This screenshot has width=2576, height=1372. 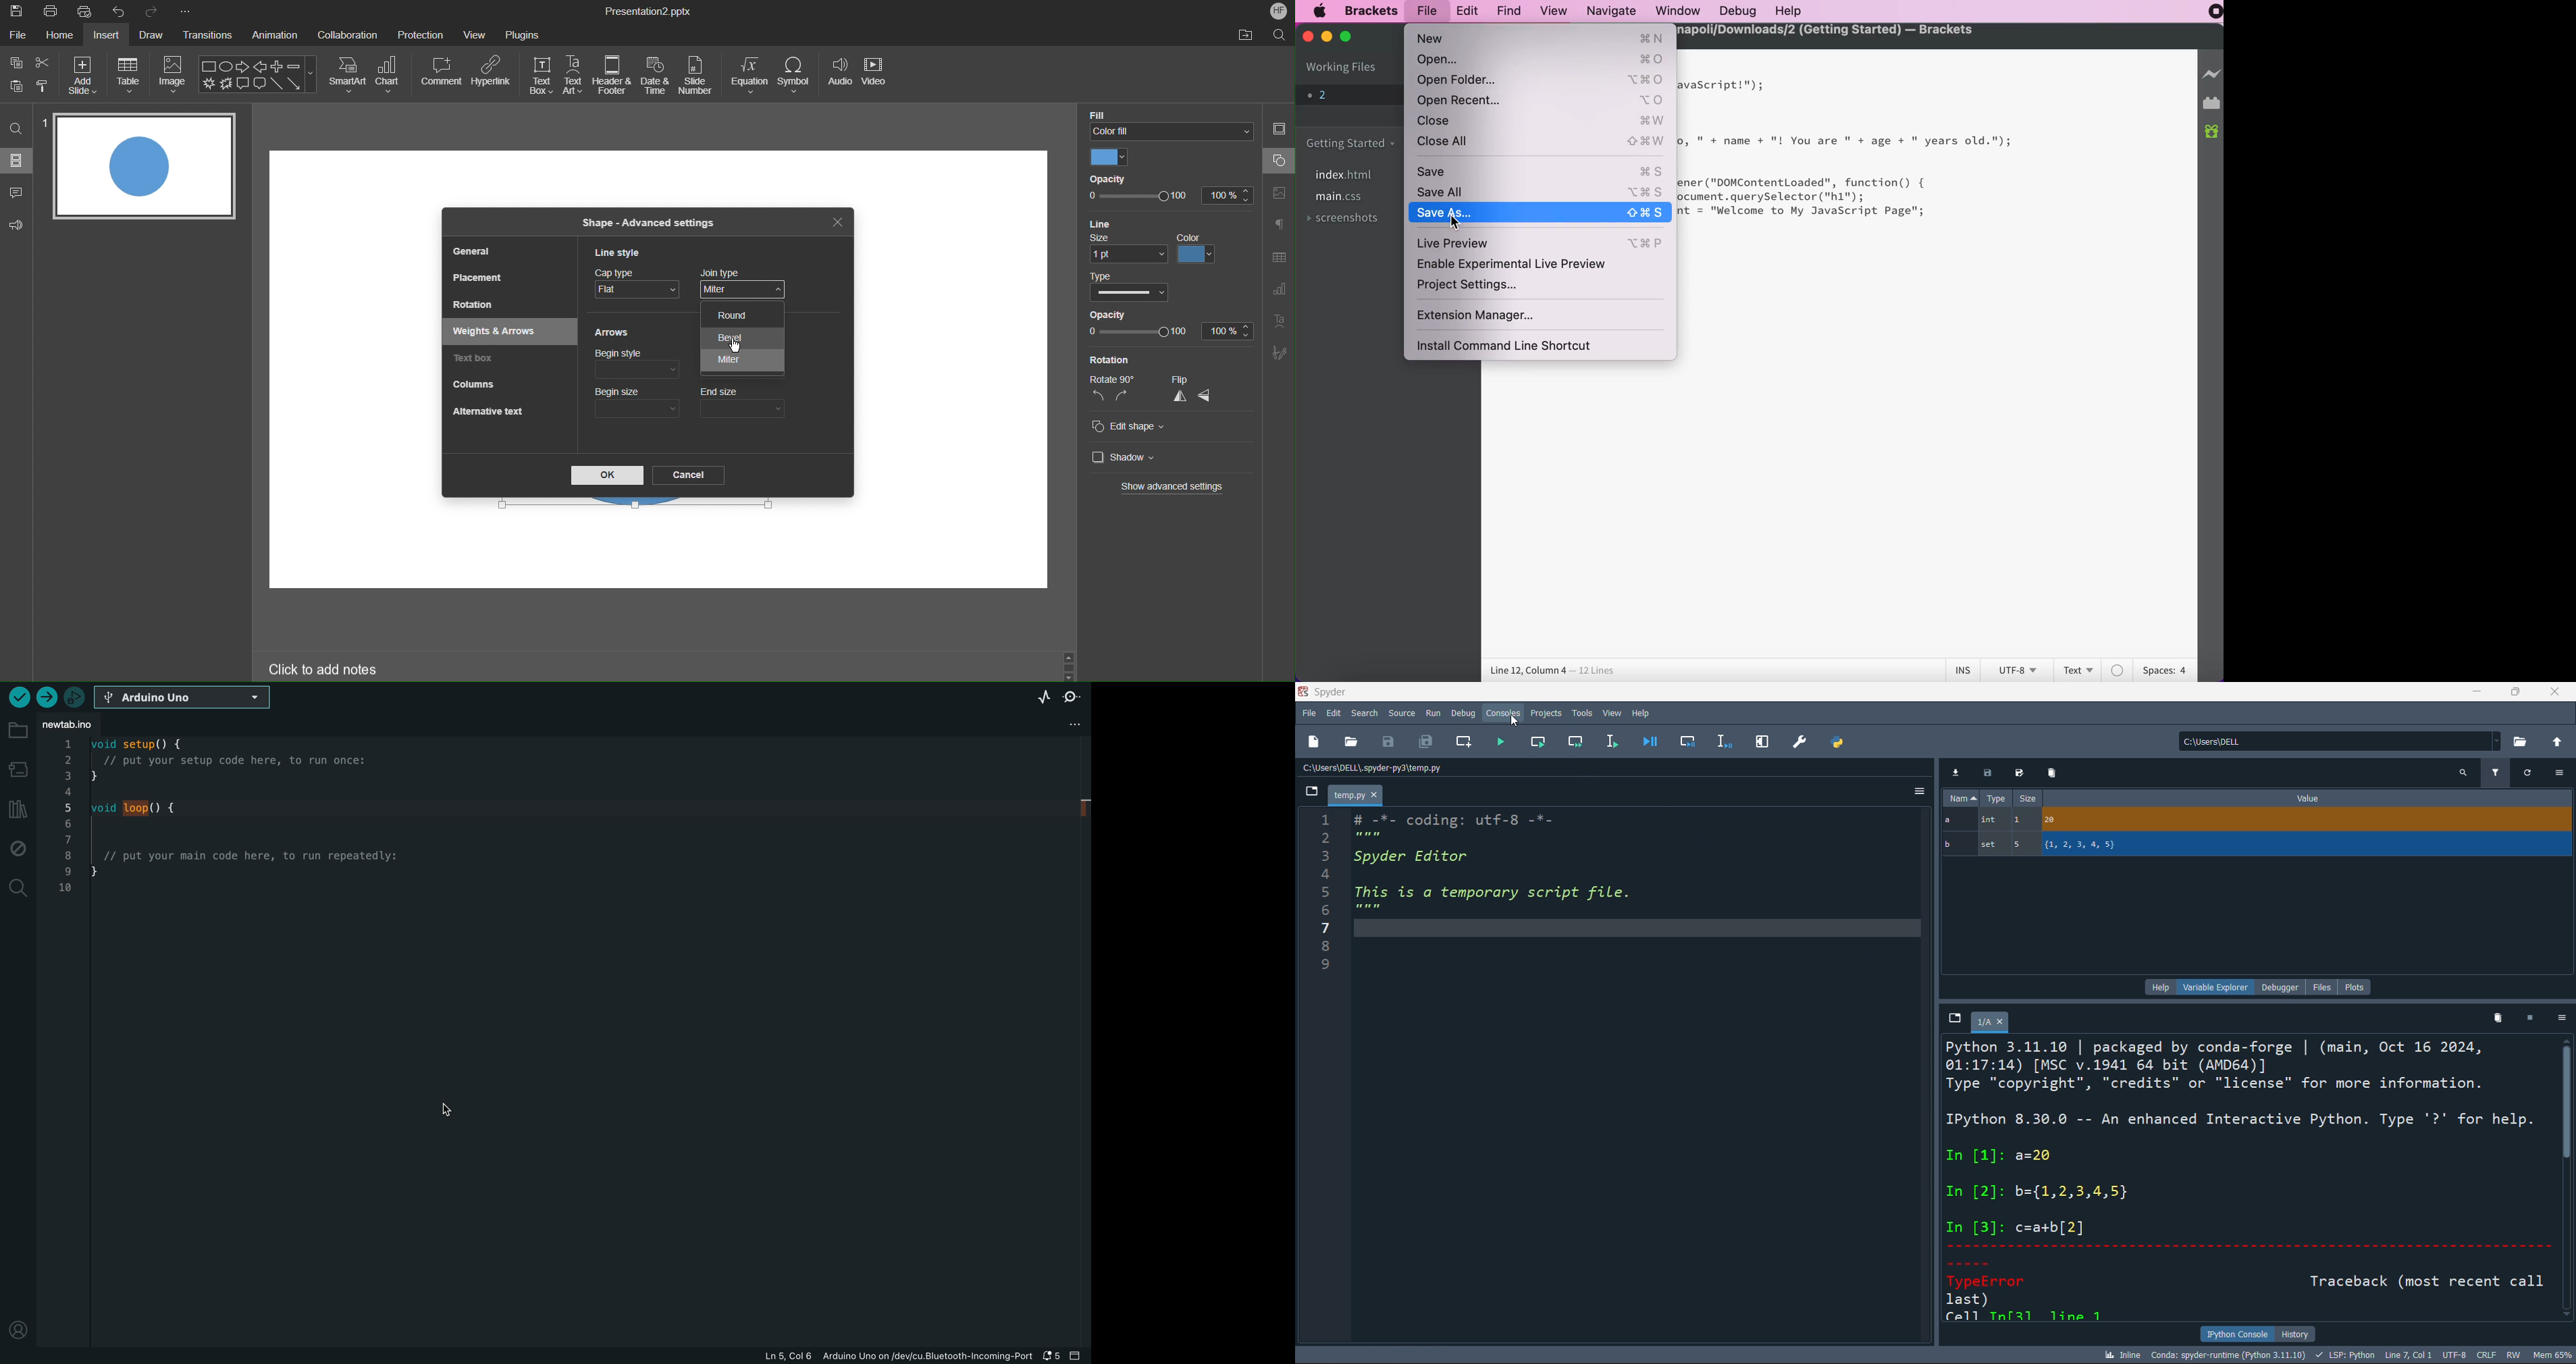 What do you see at coordinates (1333, 715) in the screenshot?
I see `edit` at bounding box center [1333, 715].